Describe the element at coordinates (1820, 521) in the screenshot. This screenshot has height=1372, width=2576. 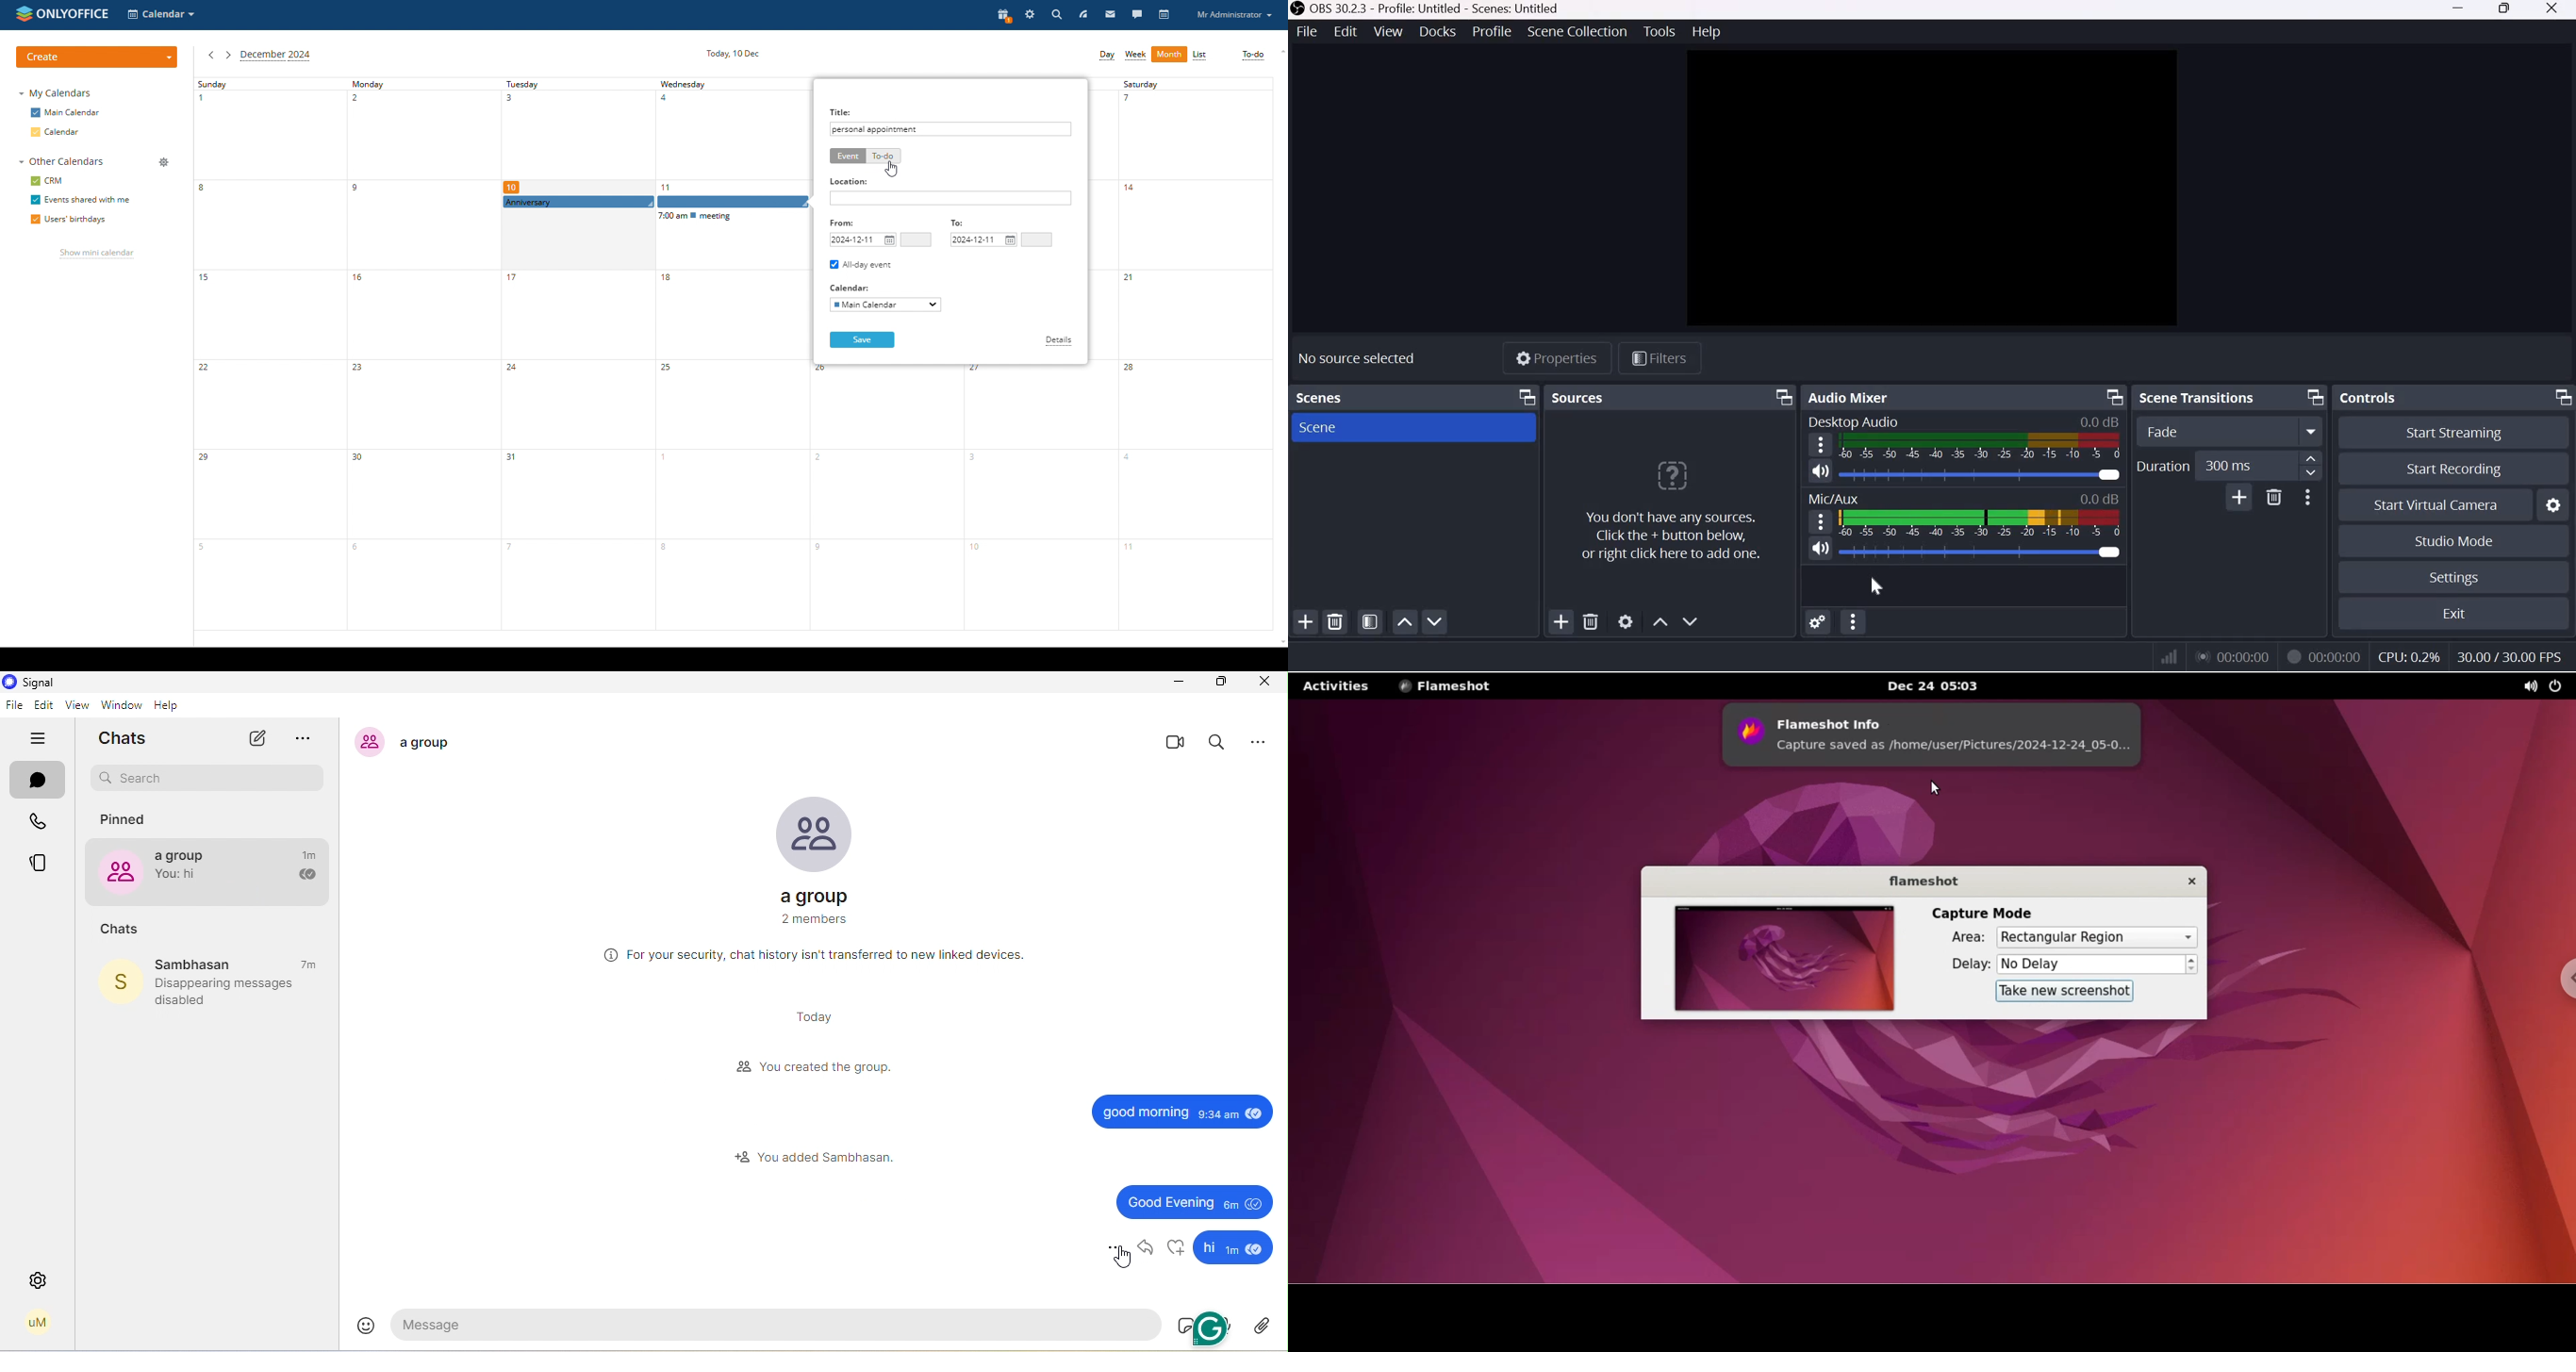
I see `hamburger menu` at that location.